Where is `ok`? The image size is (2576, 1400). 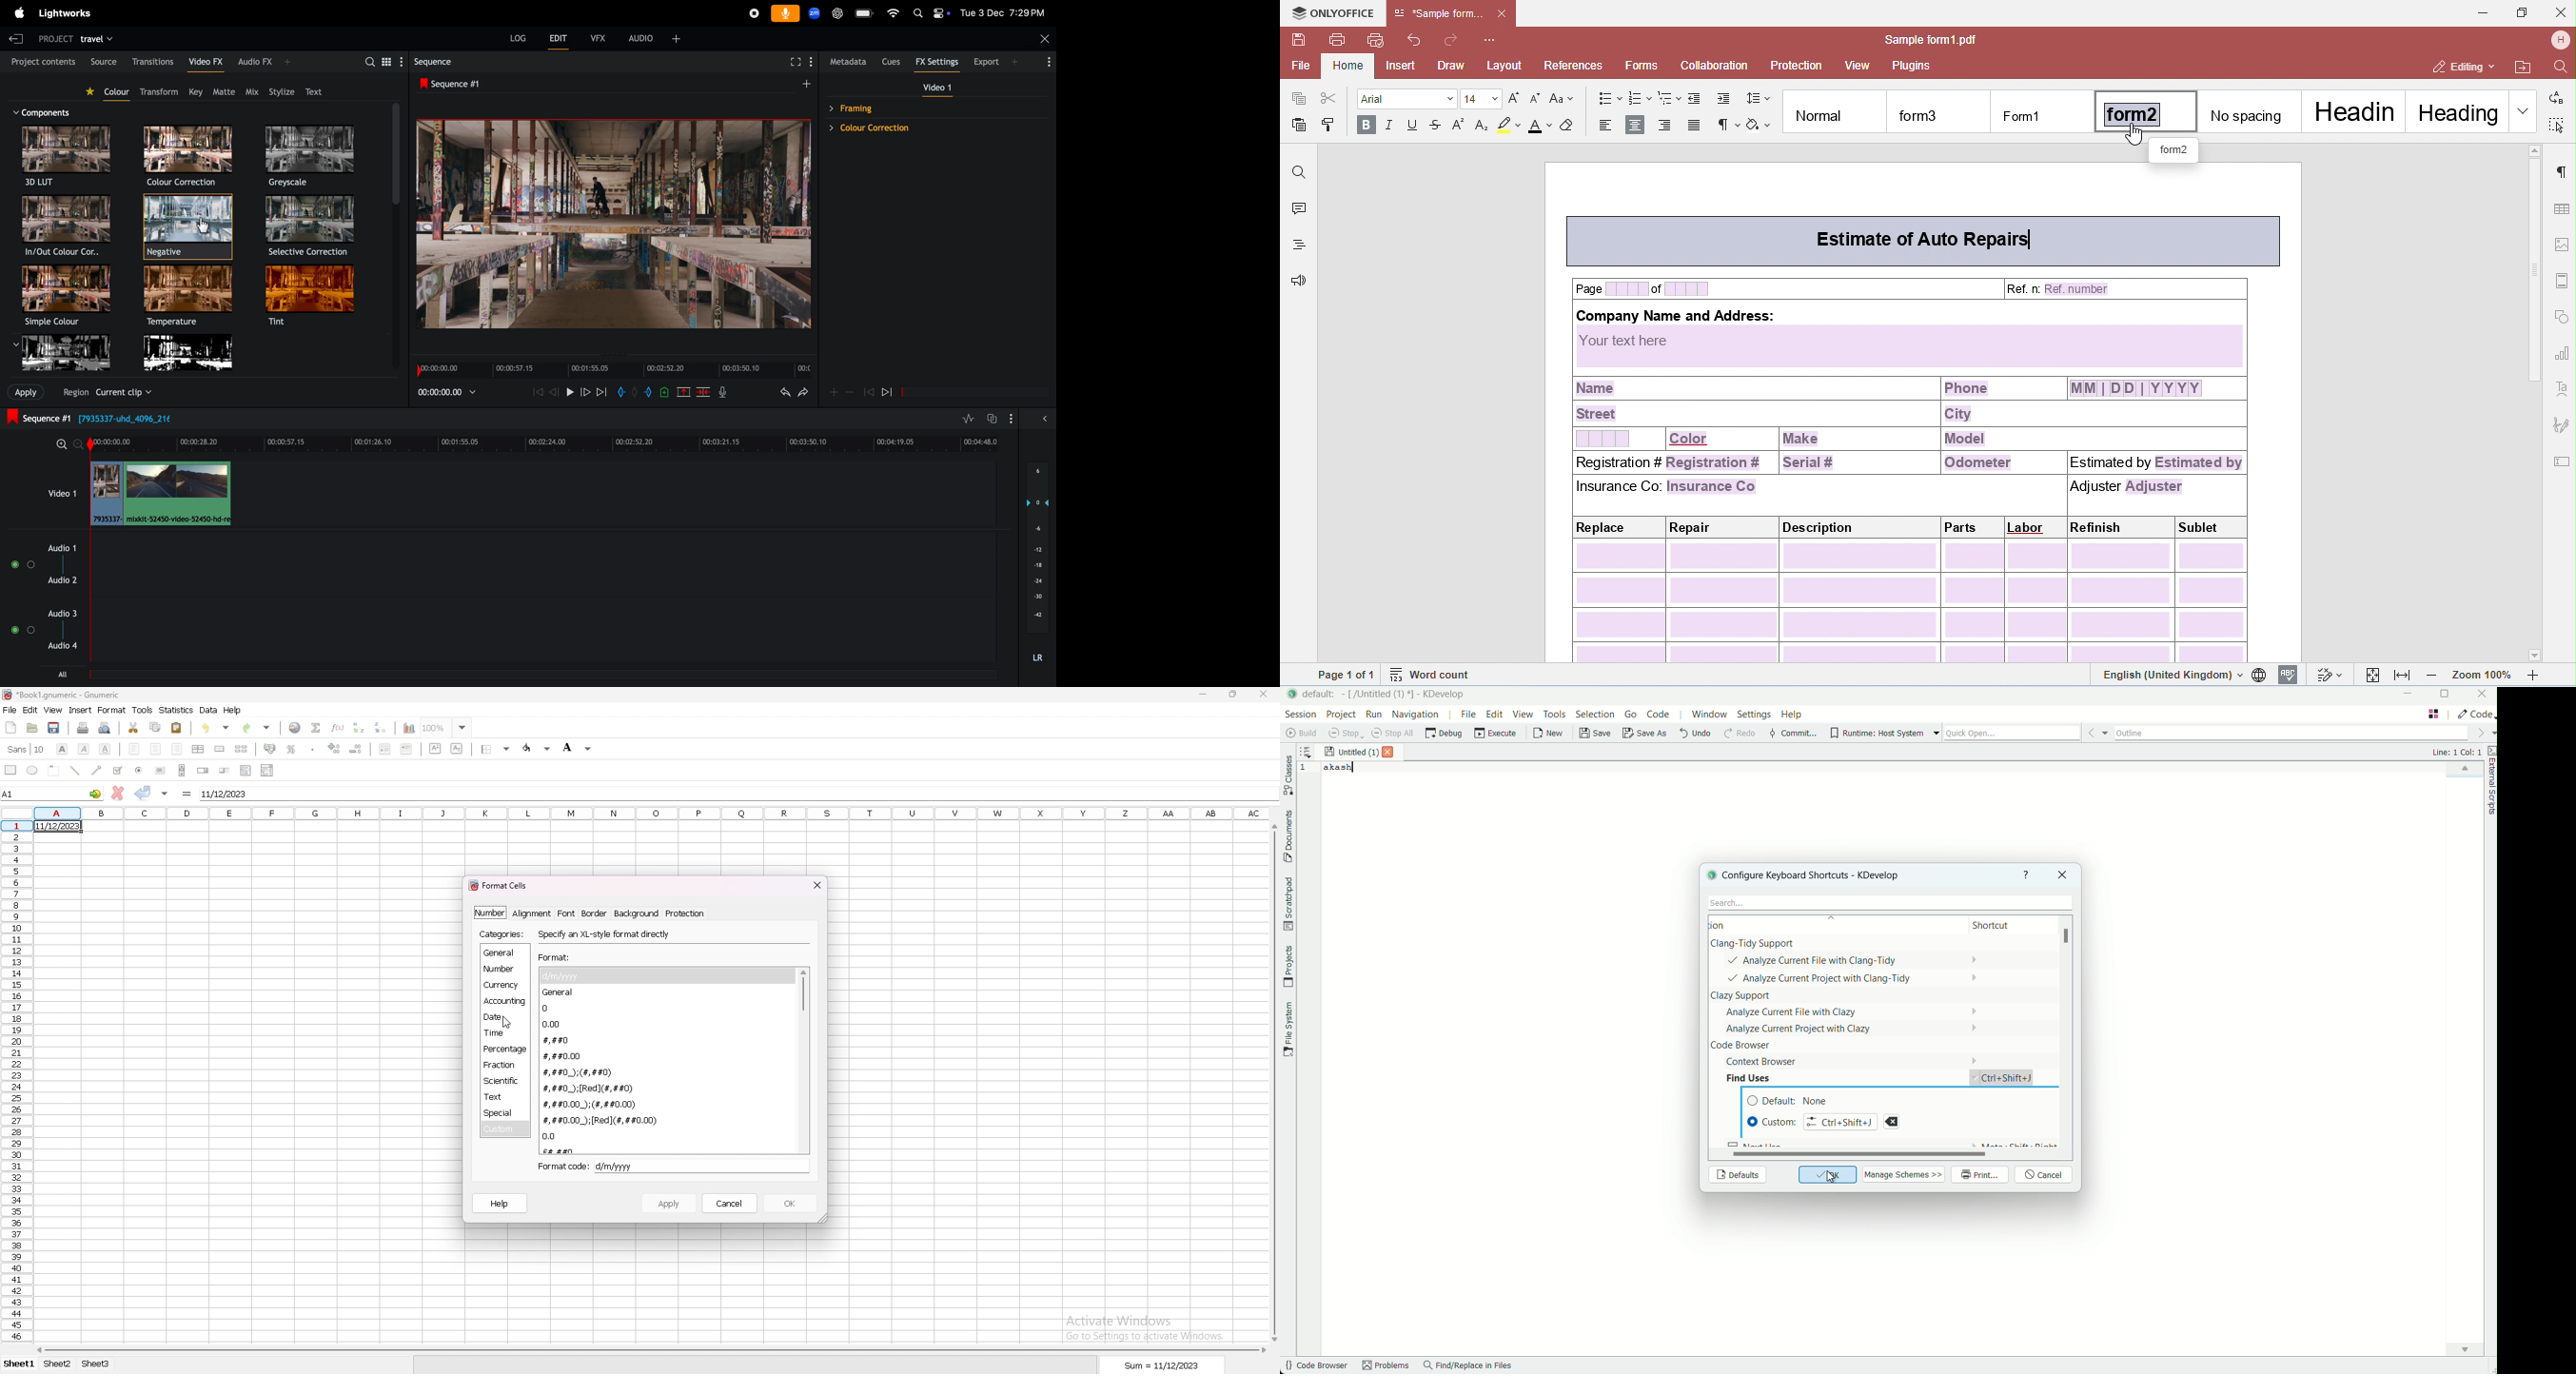
ok is located at coordinates (792, 1203).